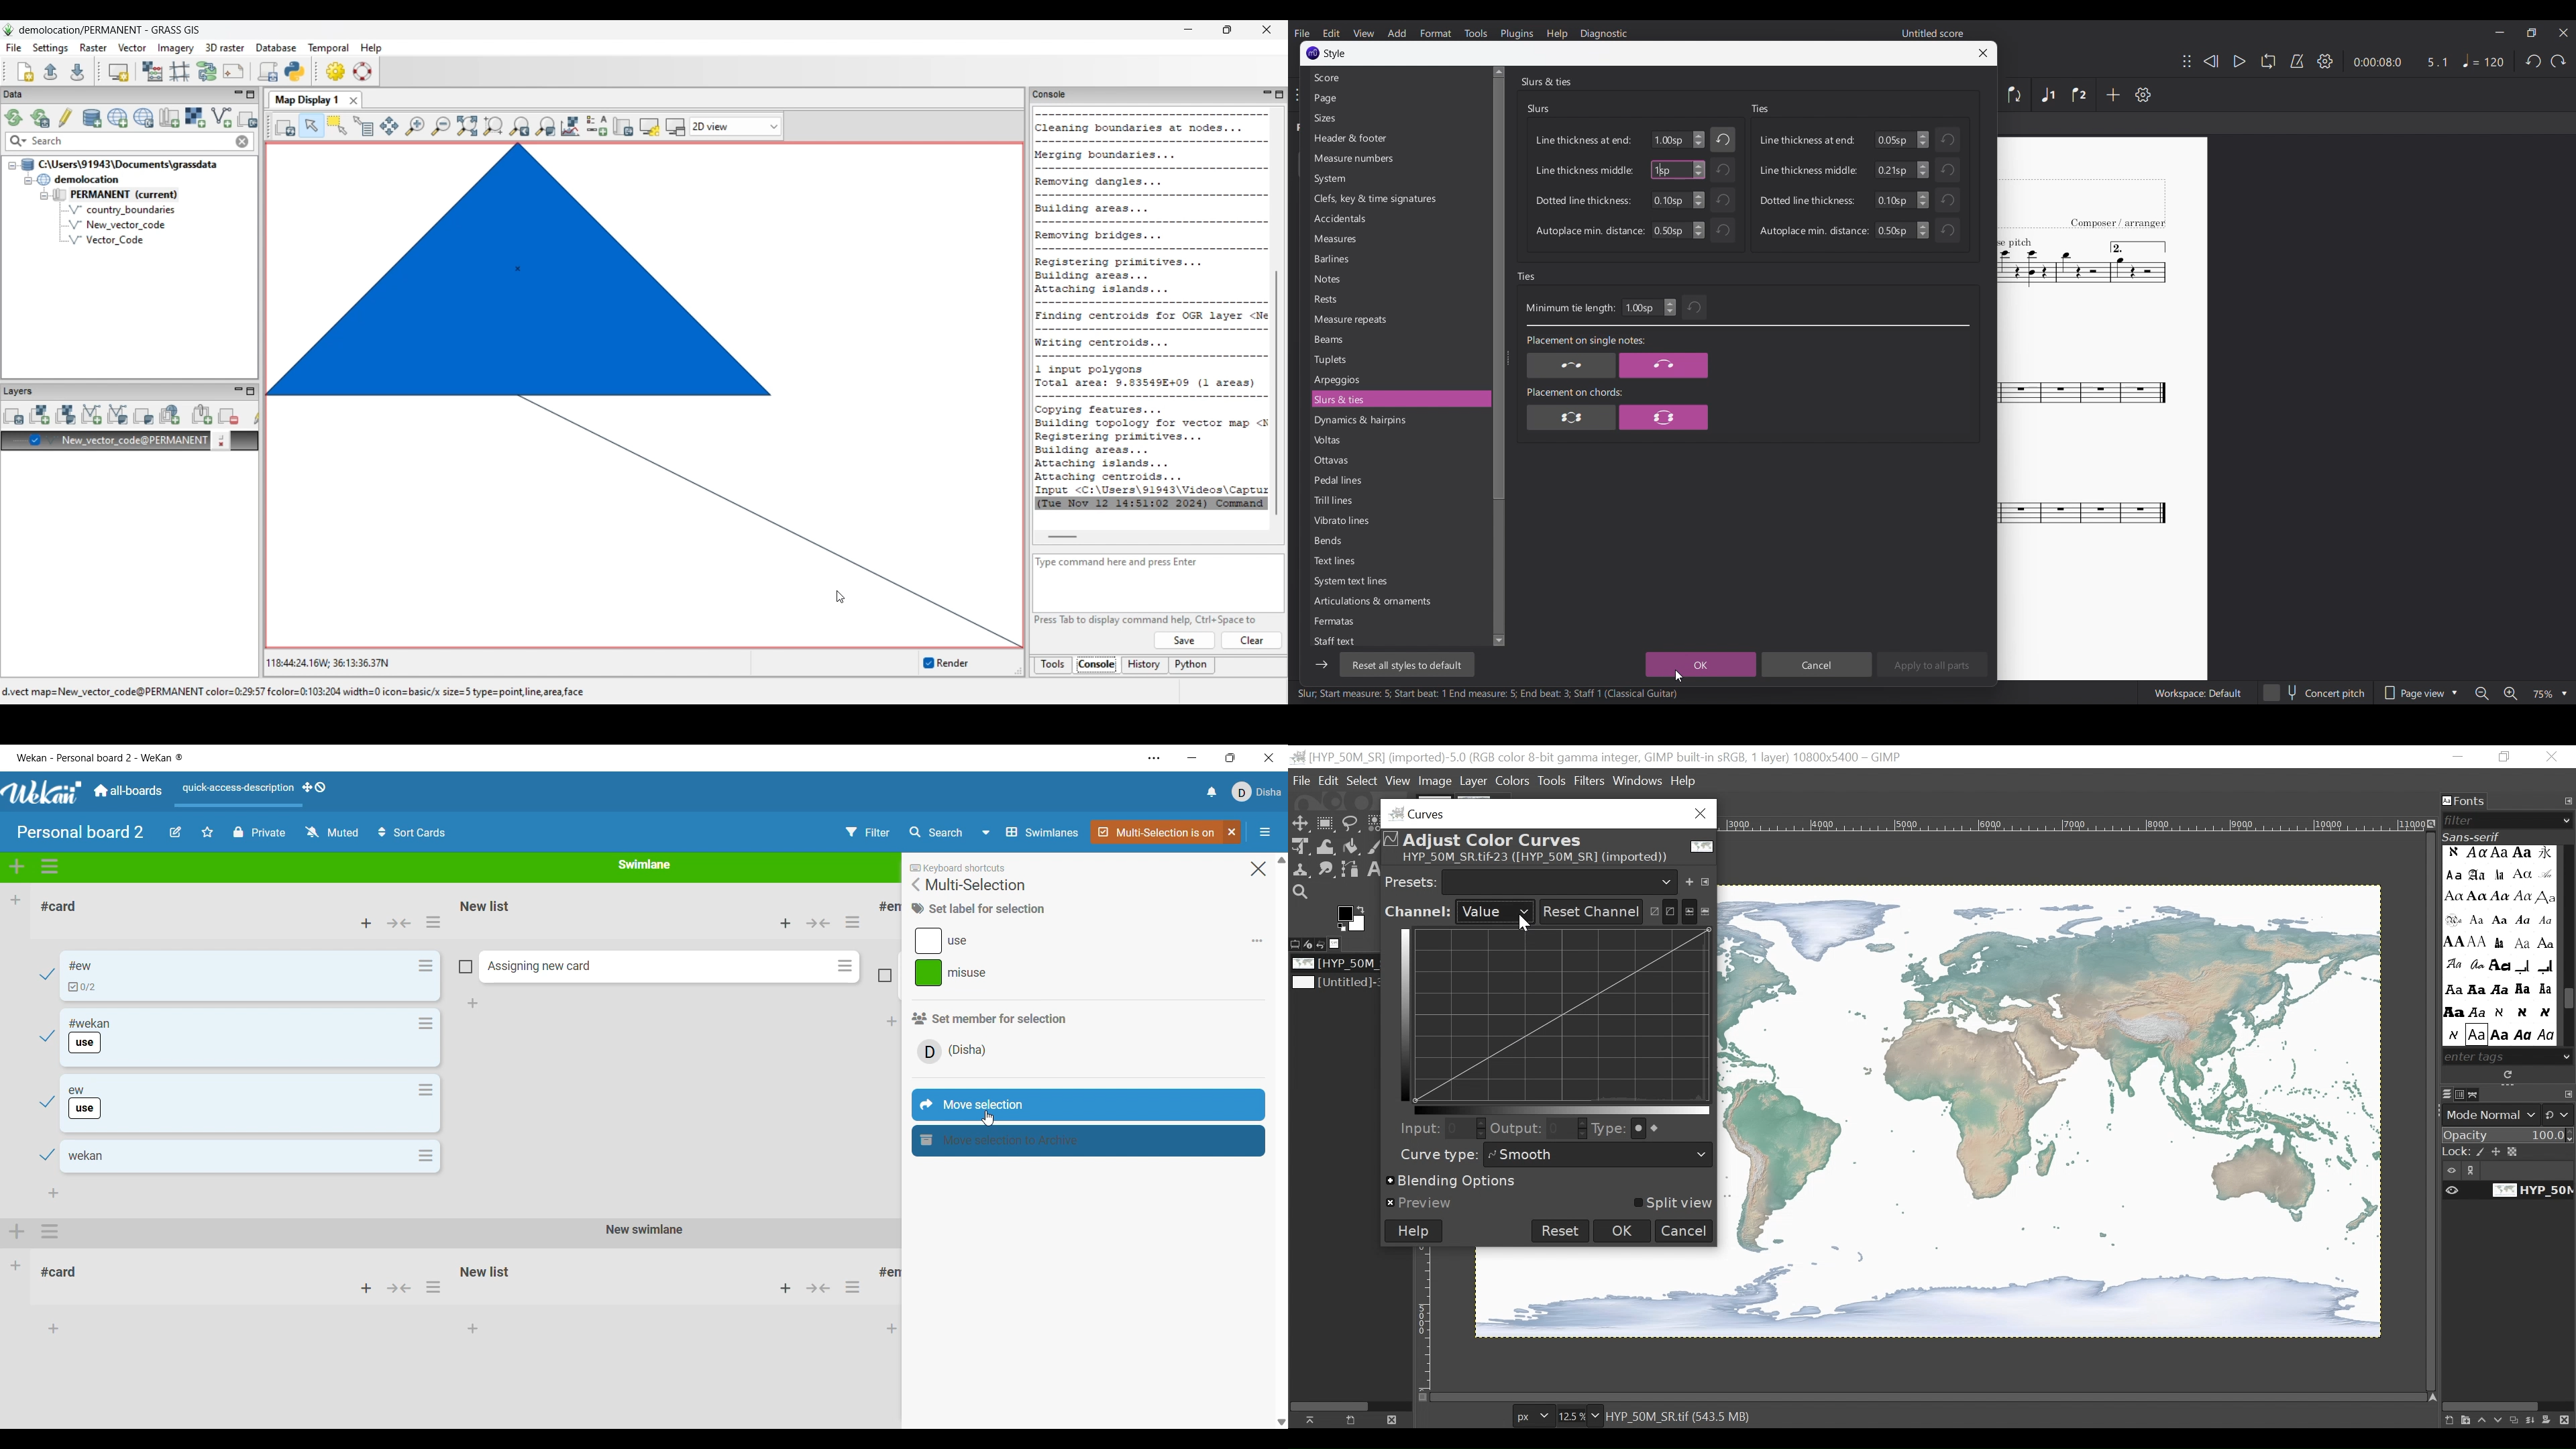 The width and height of the screenshot is (2576, 1456). I want to click on Plugins menu, so click(1517, 33).